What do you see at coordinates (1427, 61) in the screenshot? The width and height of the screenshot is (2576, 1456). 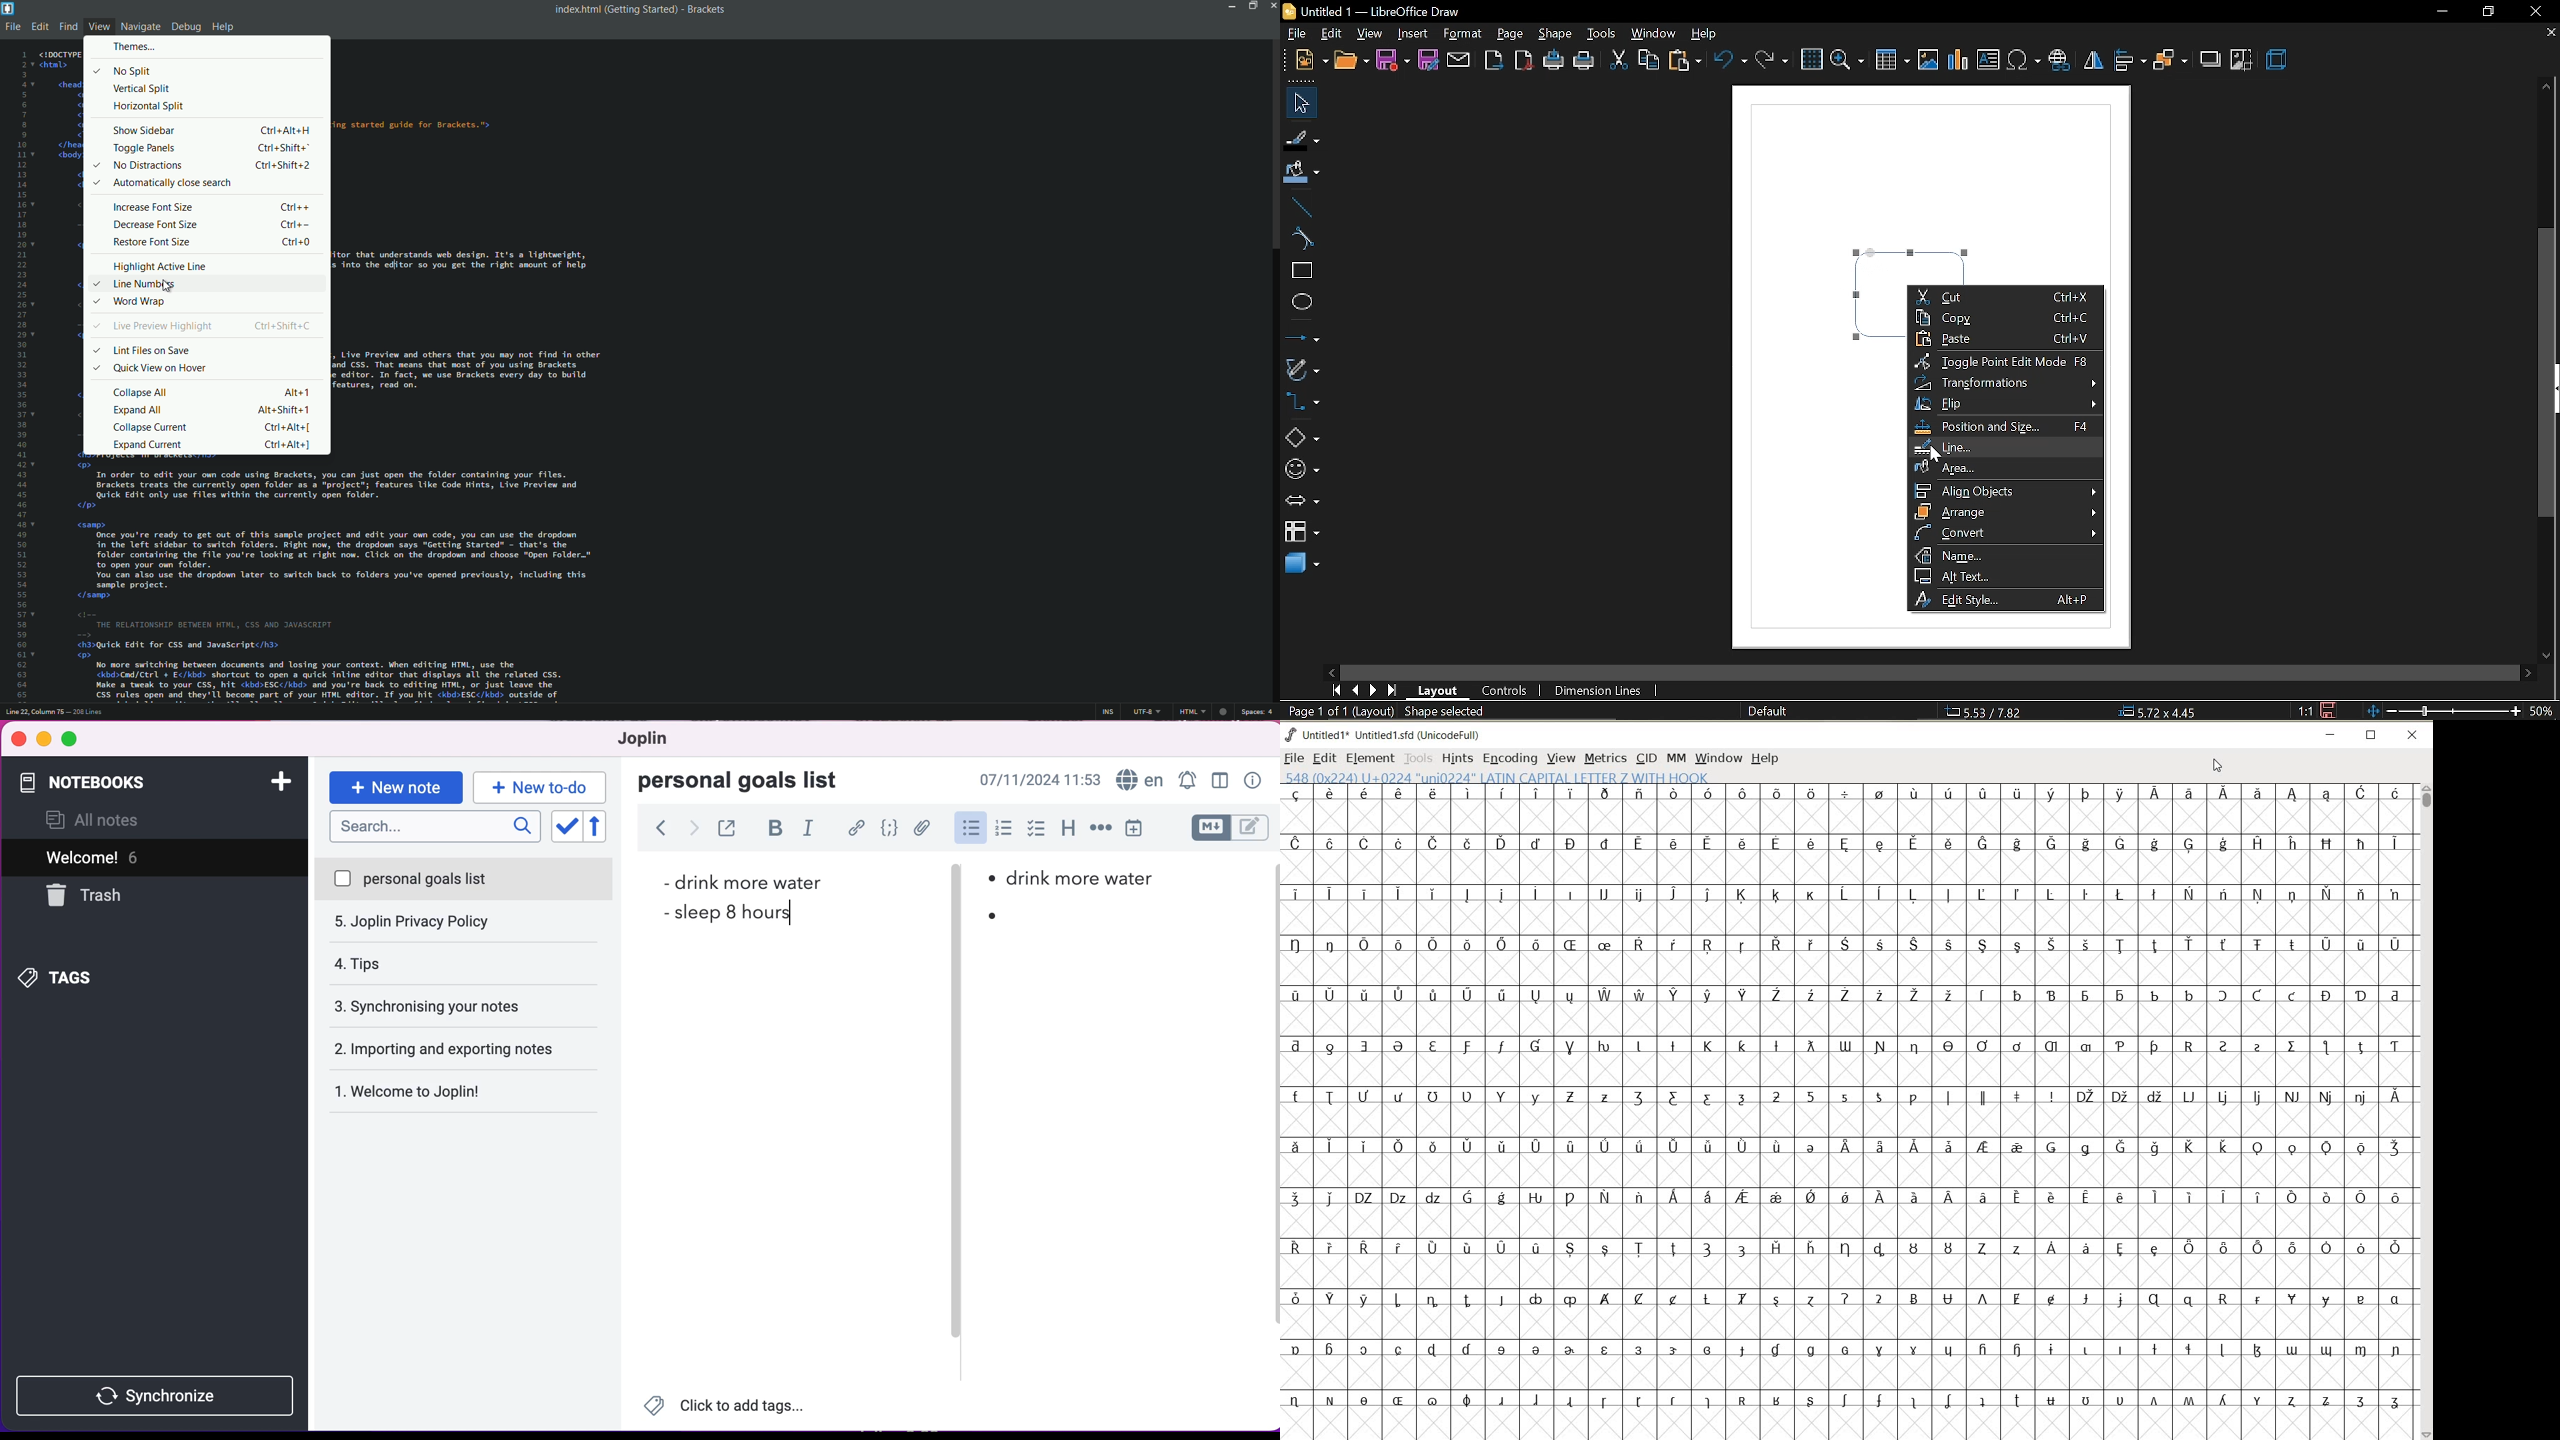 I see `save as` at bounding box center [1427, 61].